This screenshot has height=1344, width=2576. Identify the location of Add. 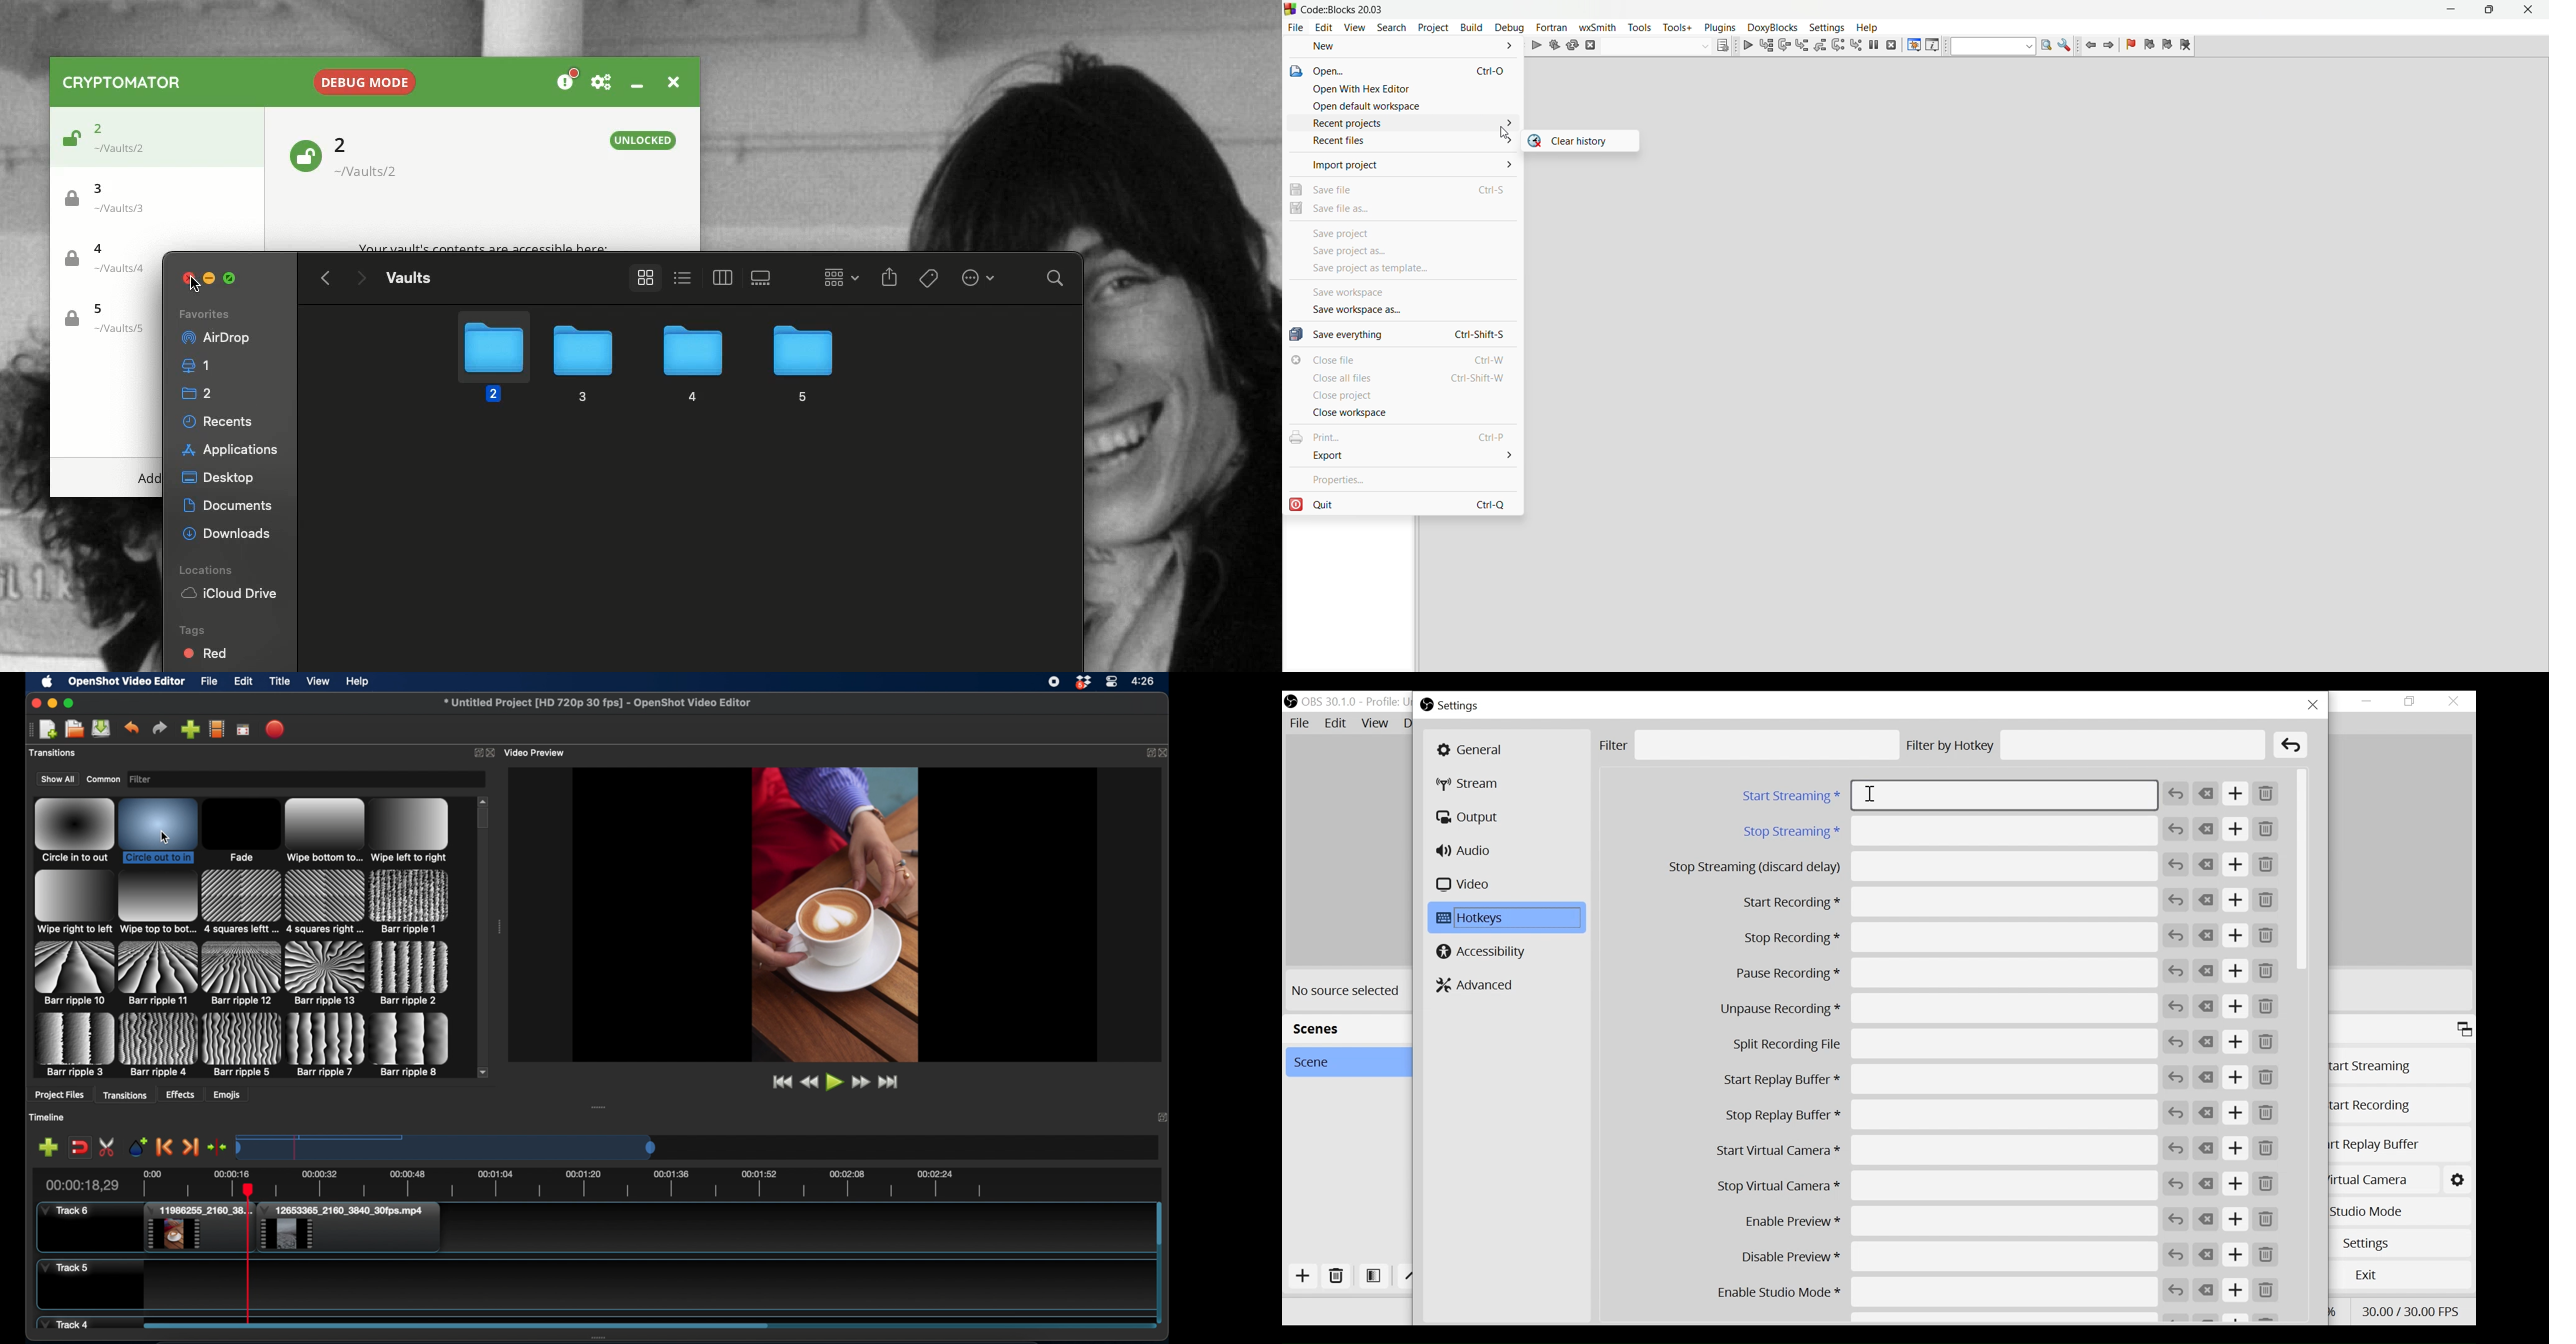
(2236, 936).